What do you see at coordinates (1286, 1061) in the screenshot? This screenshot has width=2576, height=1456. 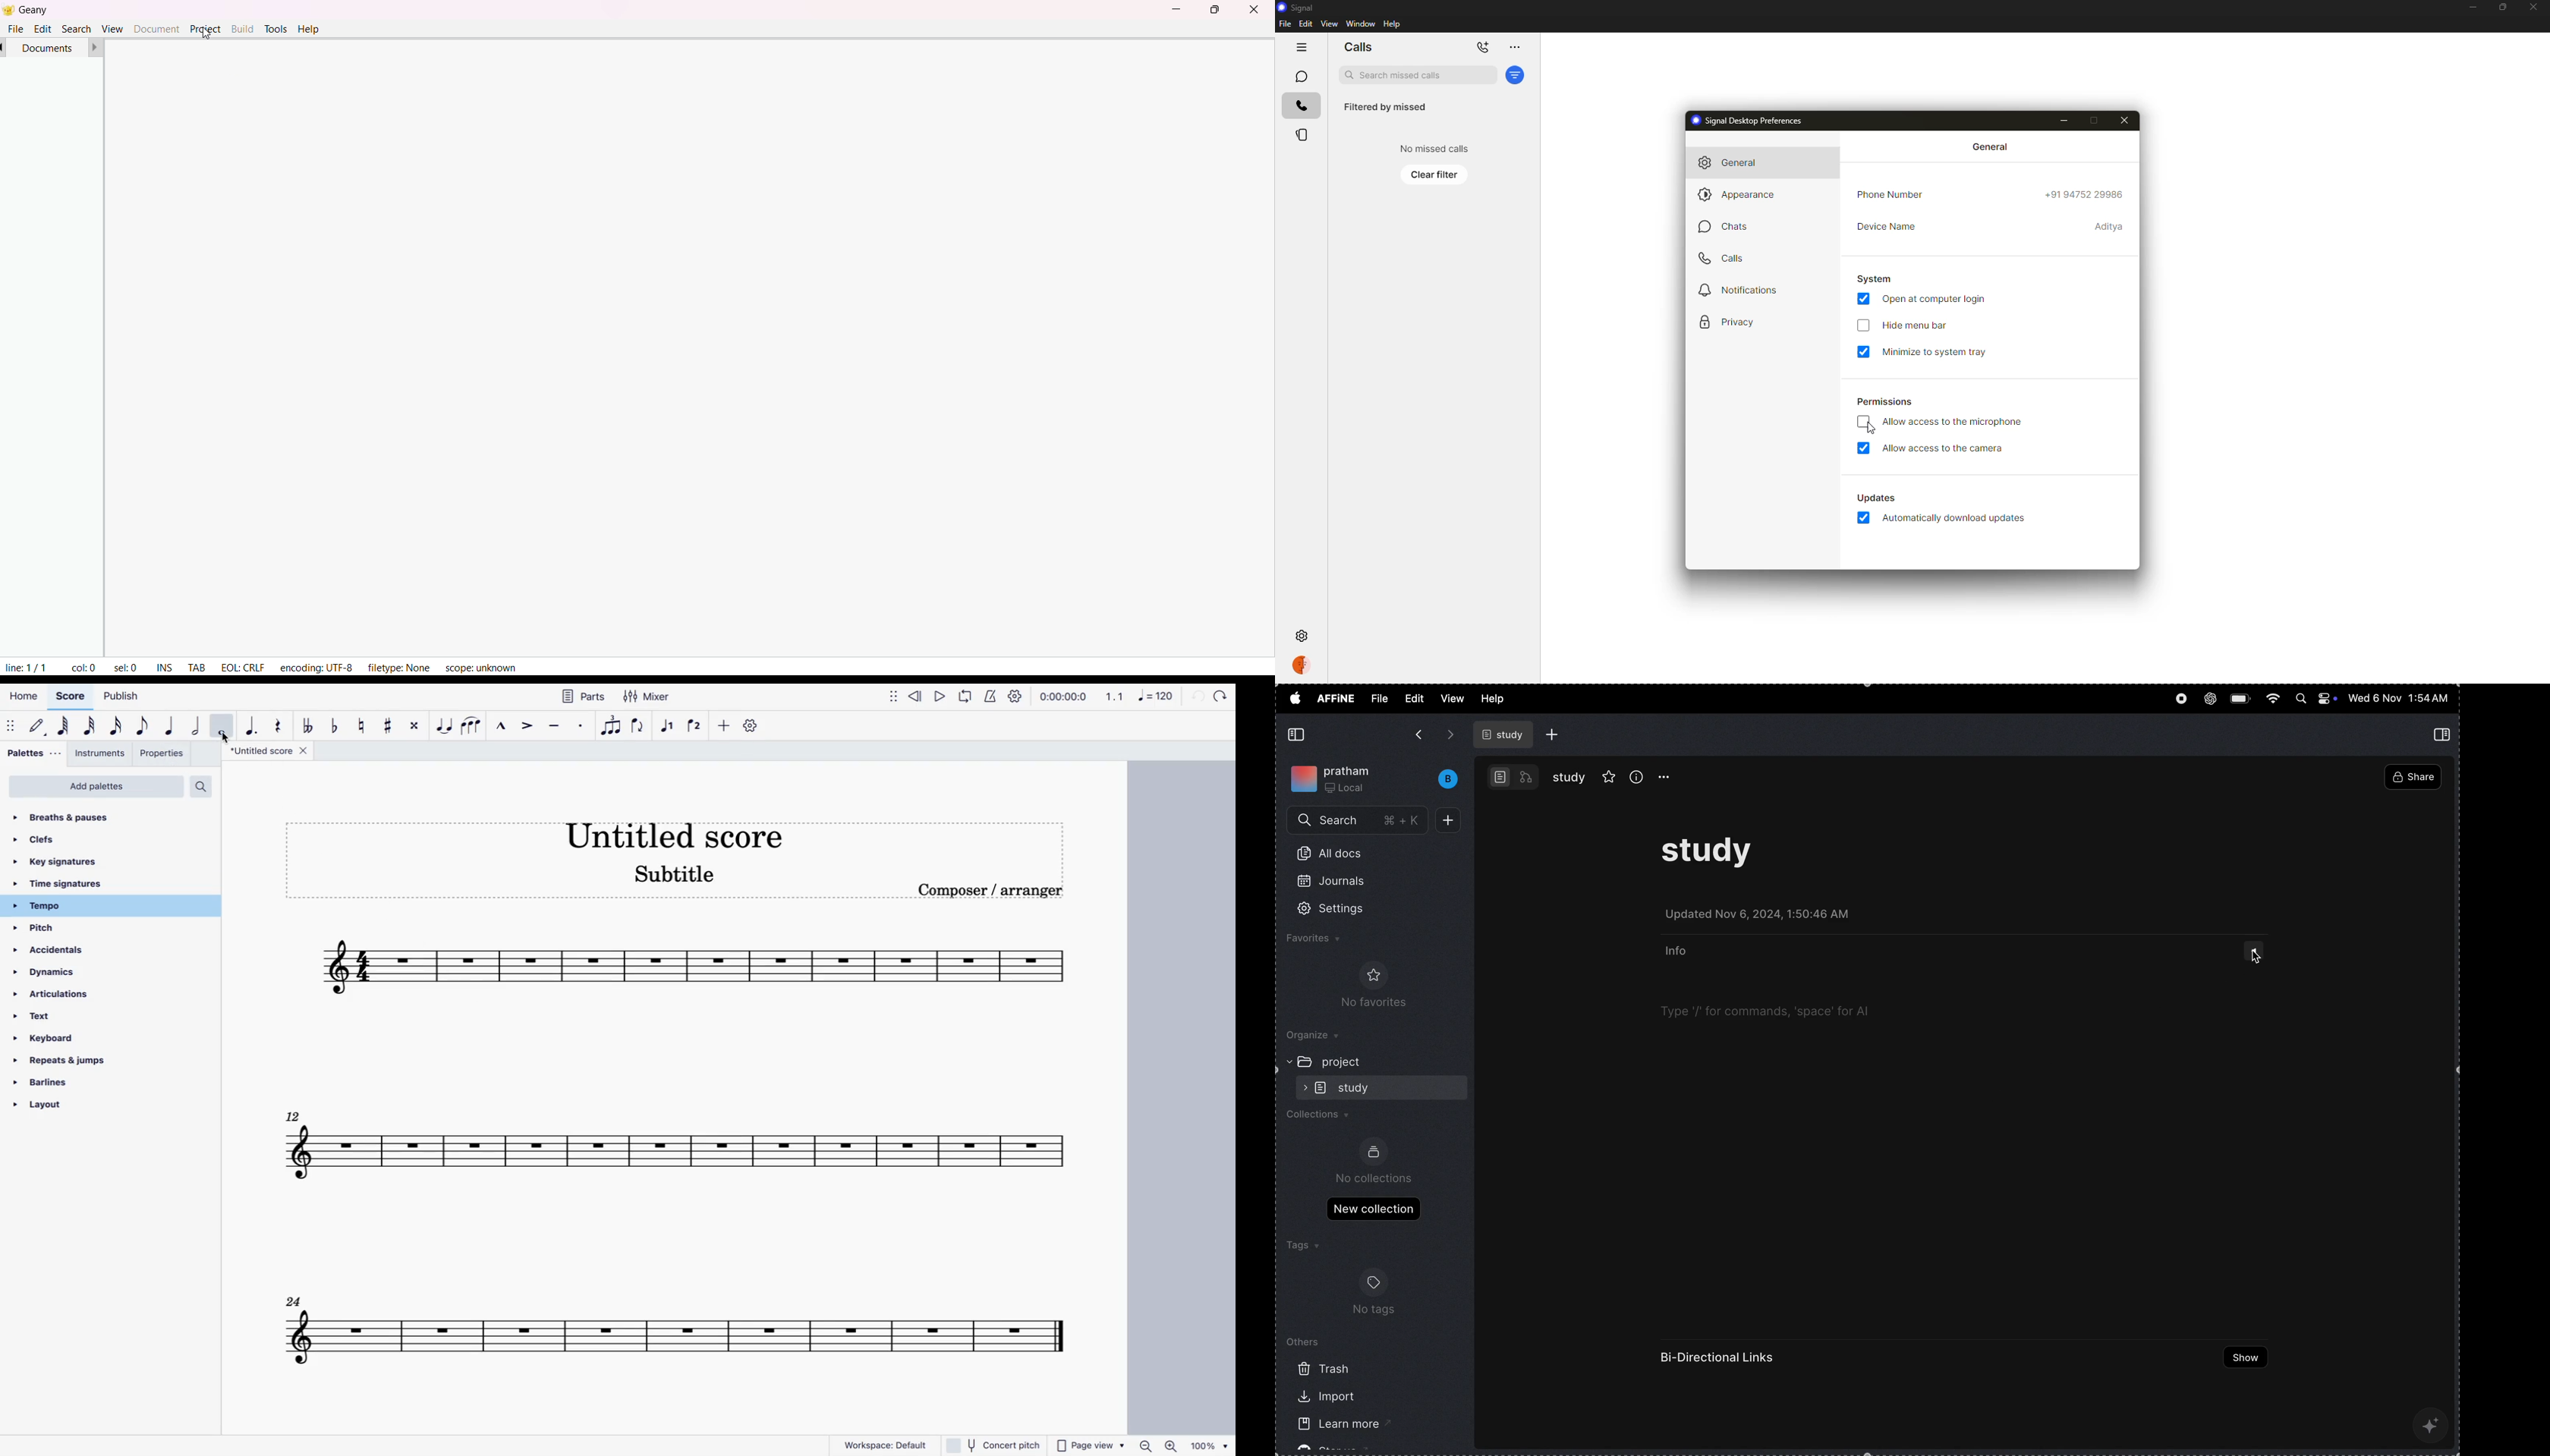 I see `expand/collapse` at bounding box center [1286, 1061].